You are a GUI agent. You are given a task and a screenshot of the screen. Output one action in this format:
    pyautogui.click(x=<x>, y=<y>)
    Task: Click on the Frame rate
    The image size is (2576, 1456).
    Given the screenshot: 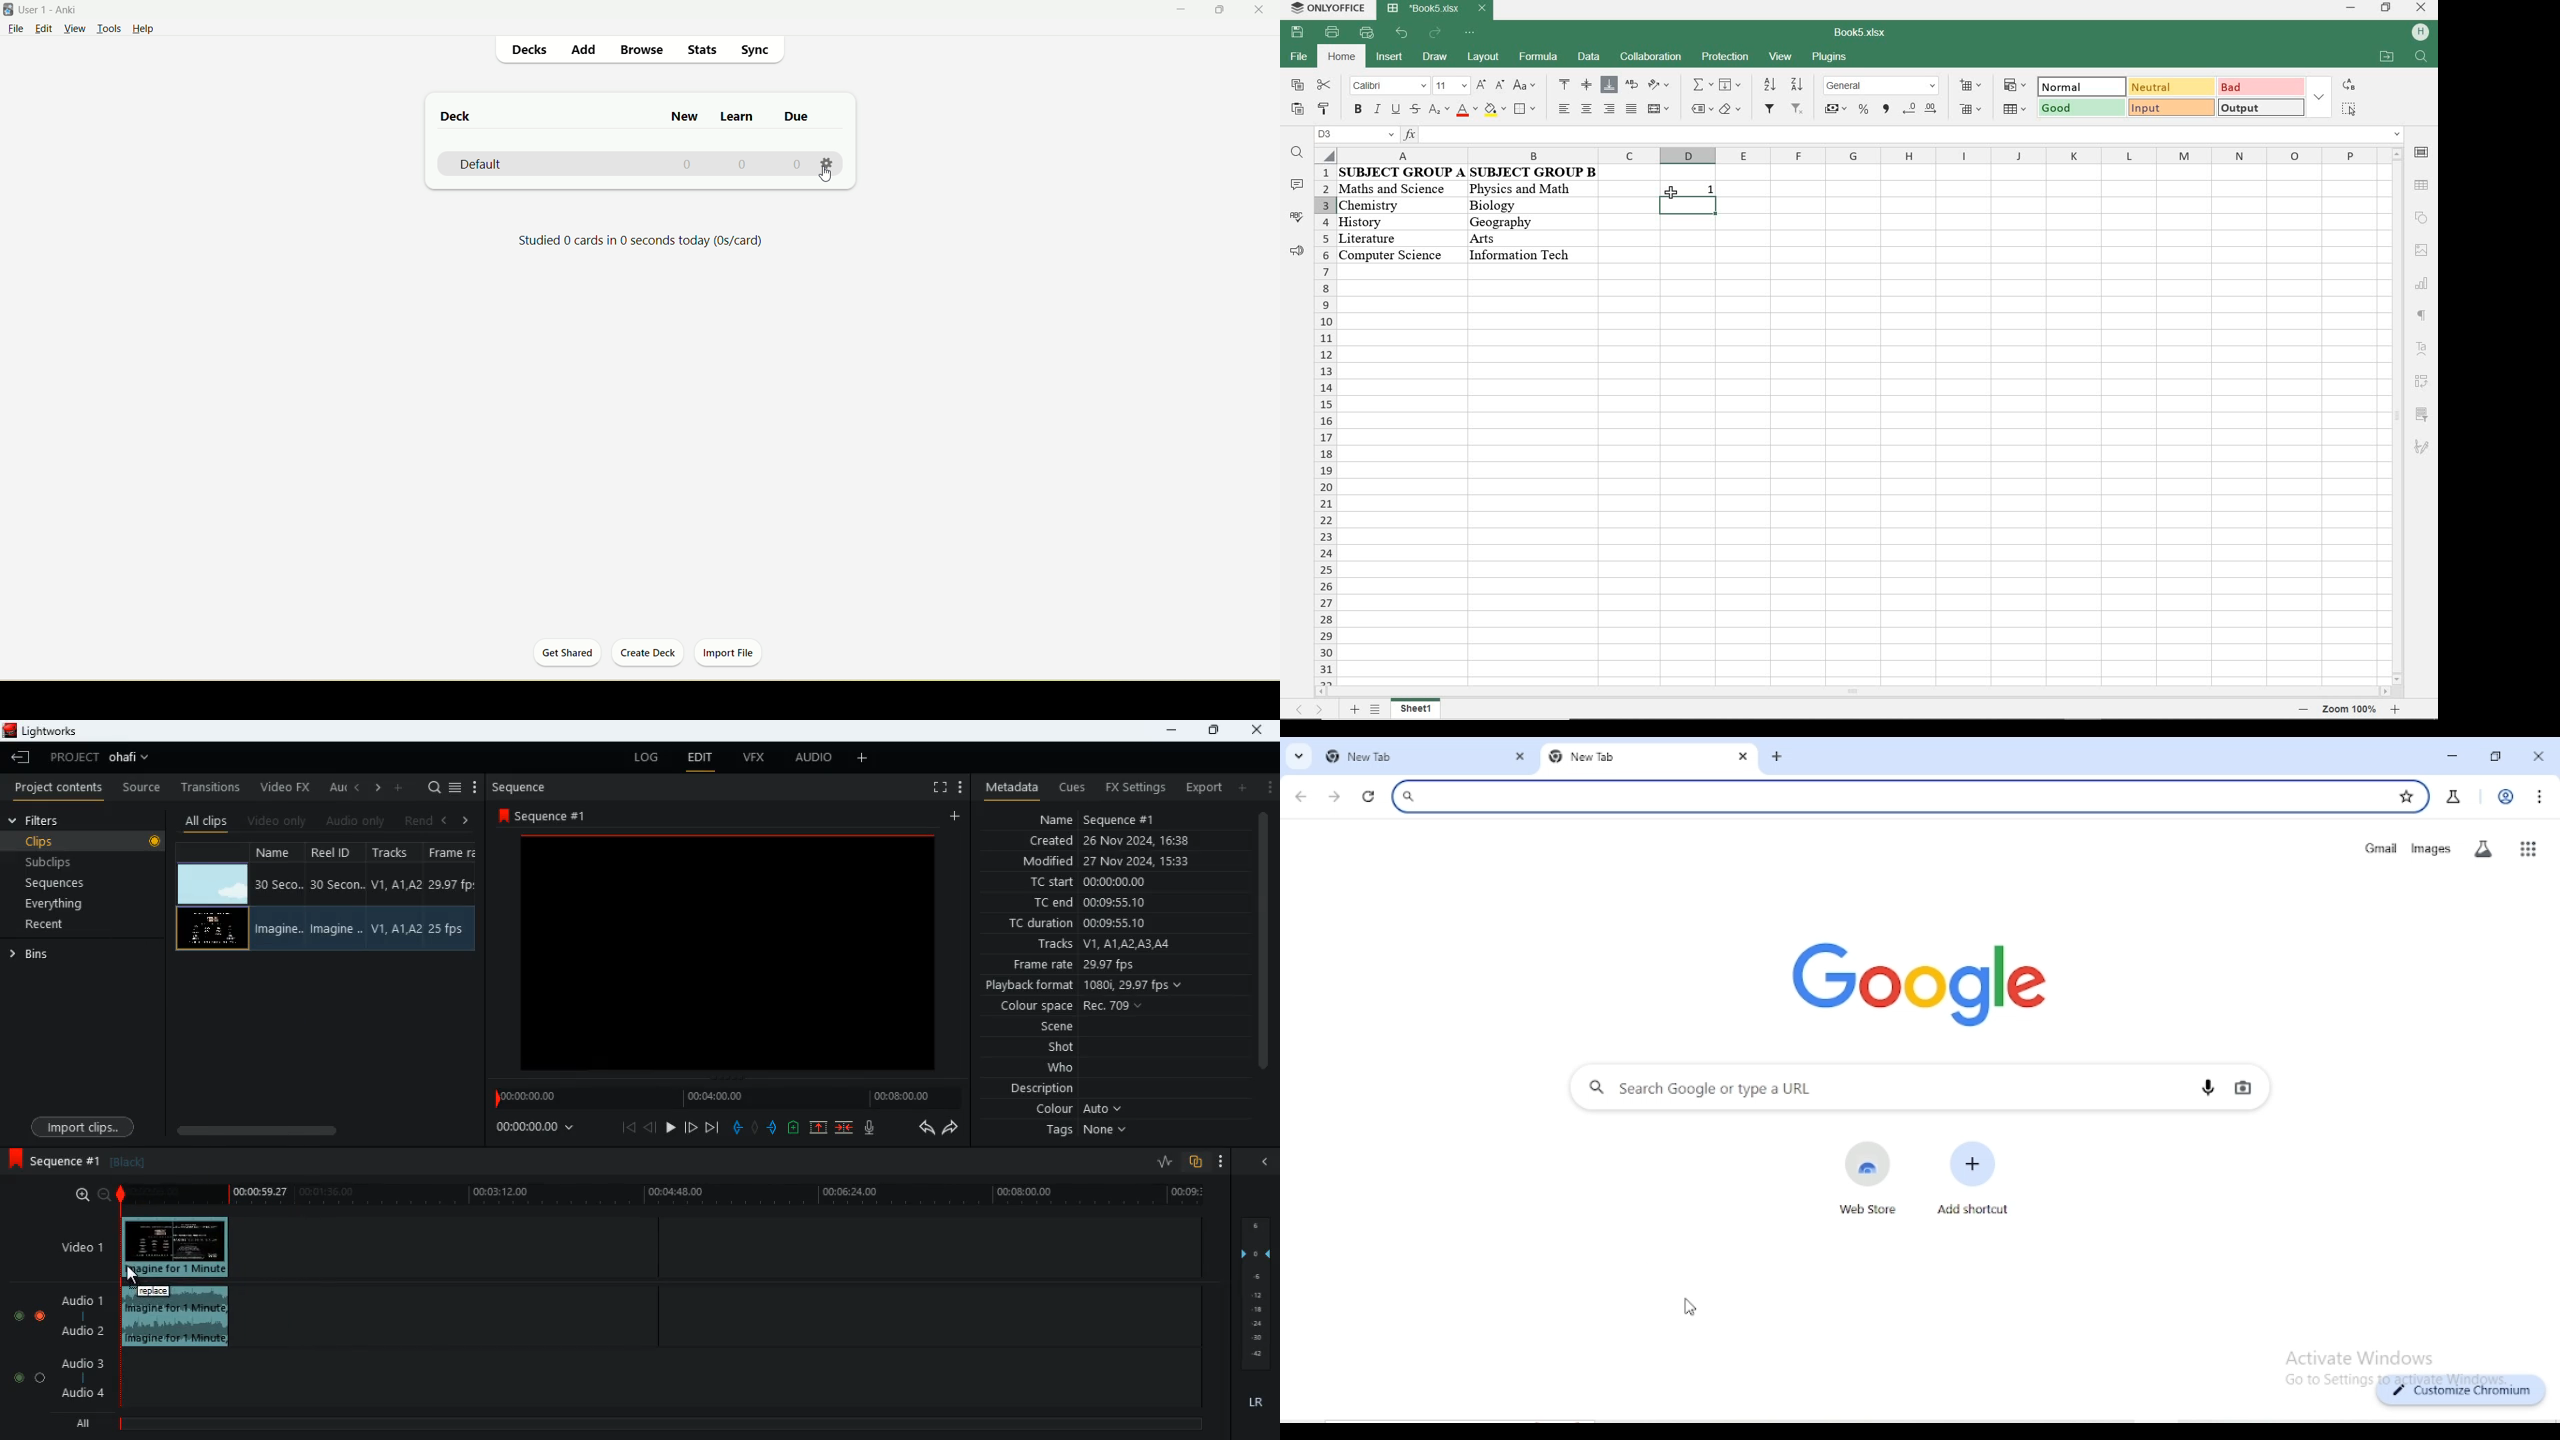 What is the action you would take?
    pyautogui.click(x=453, y=885)
    